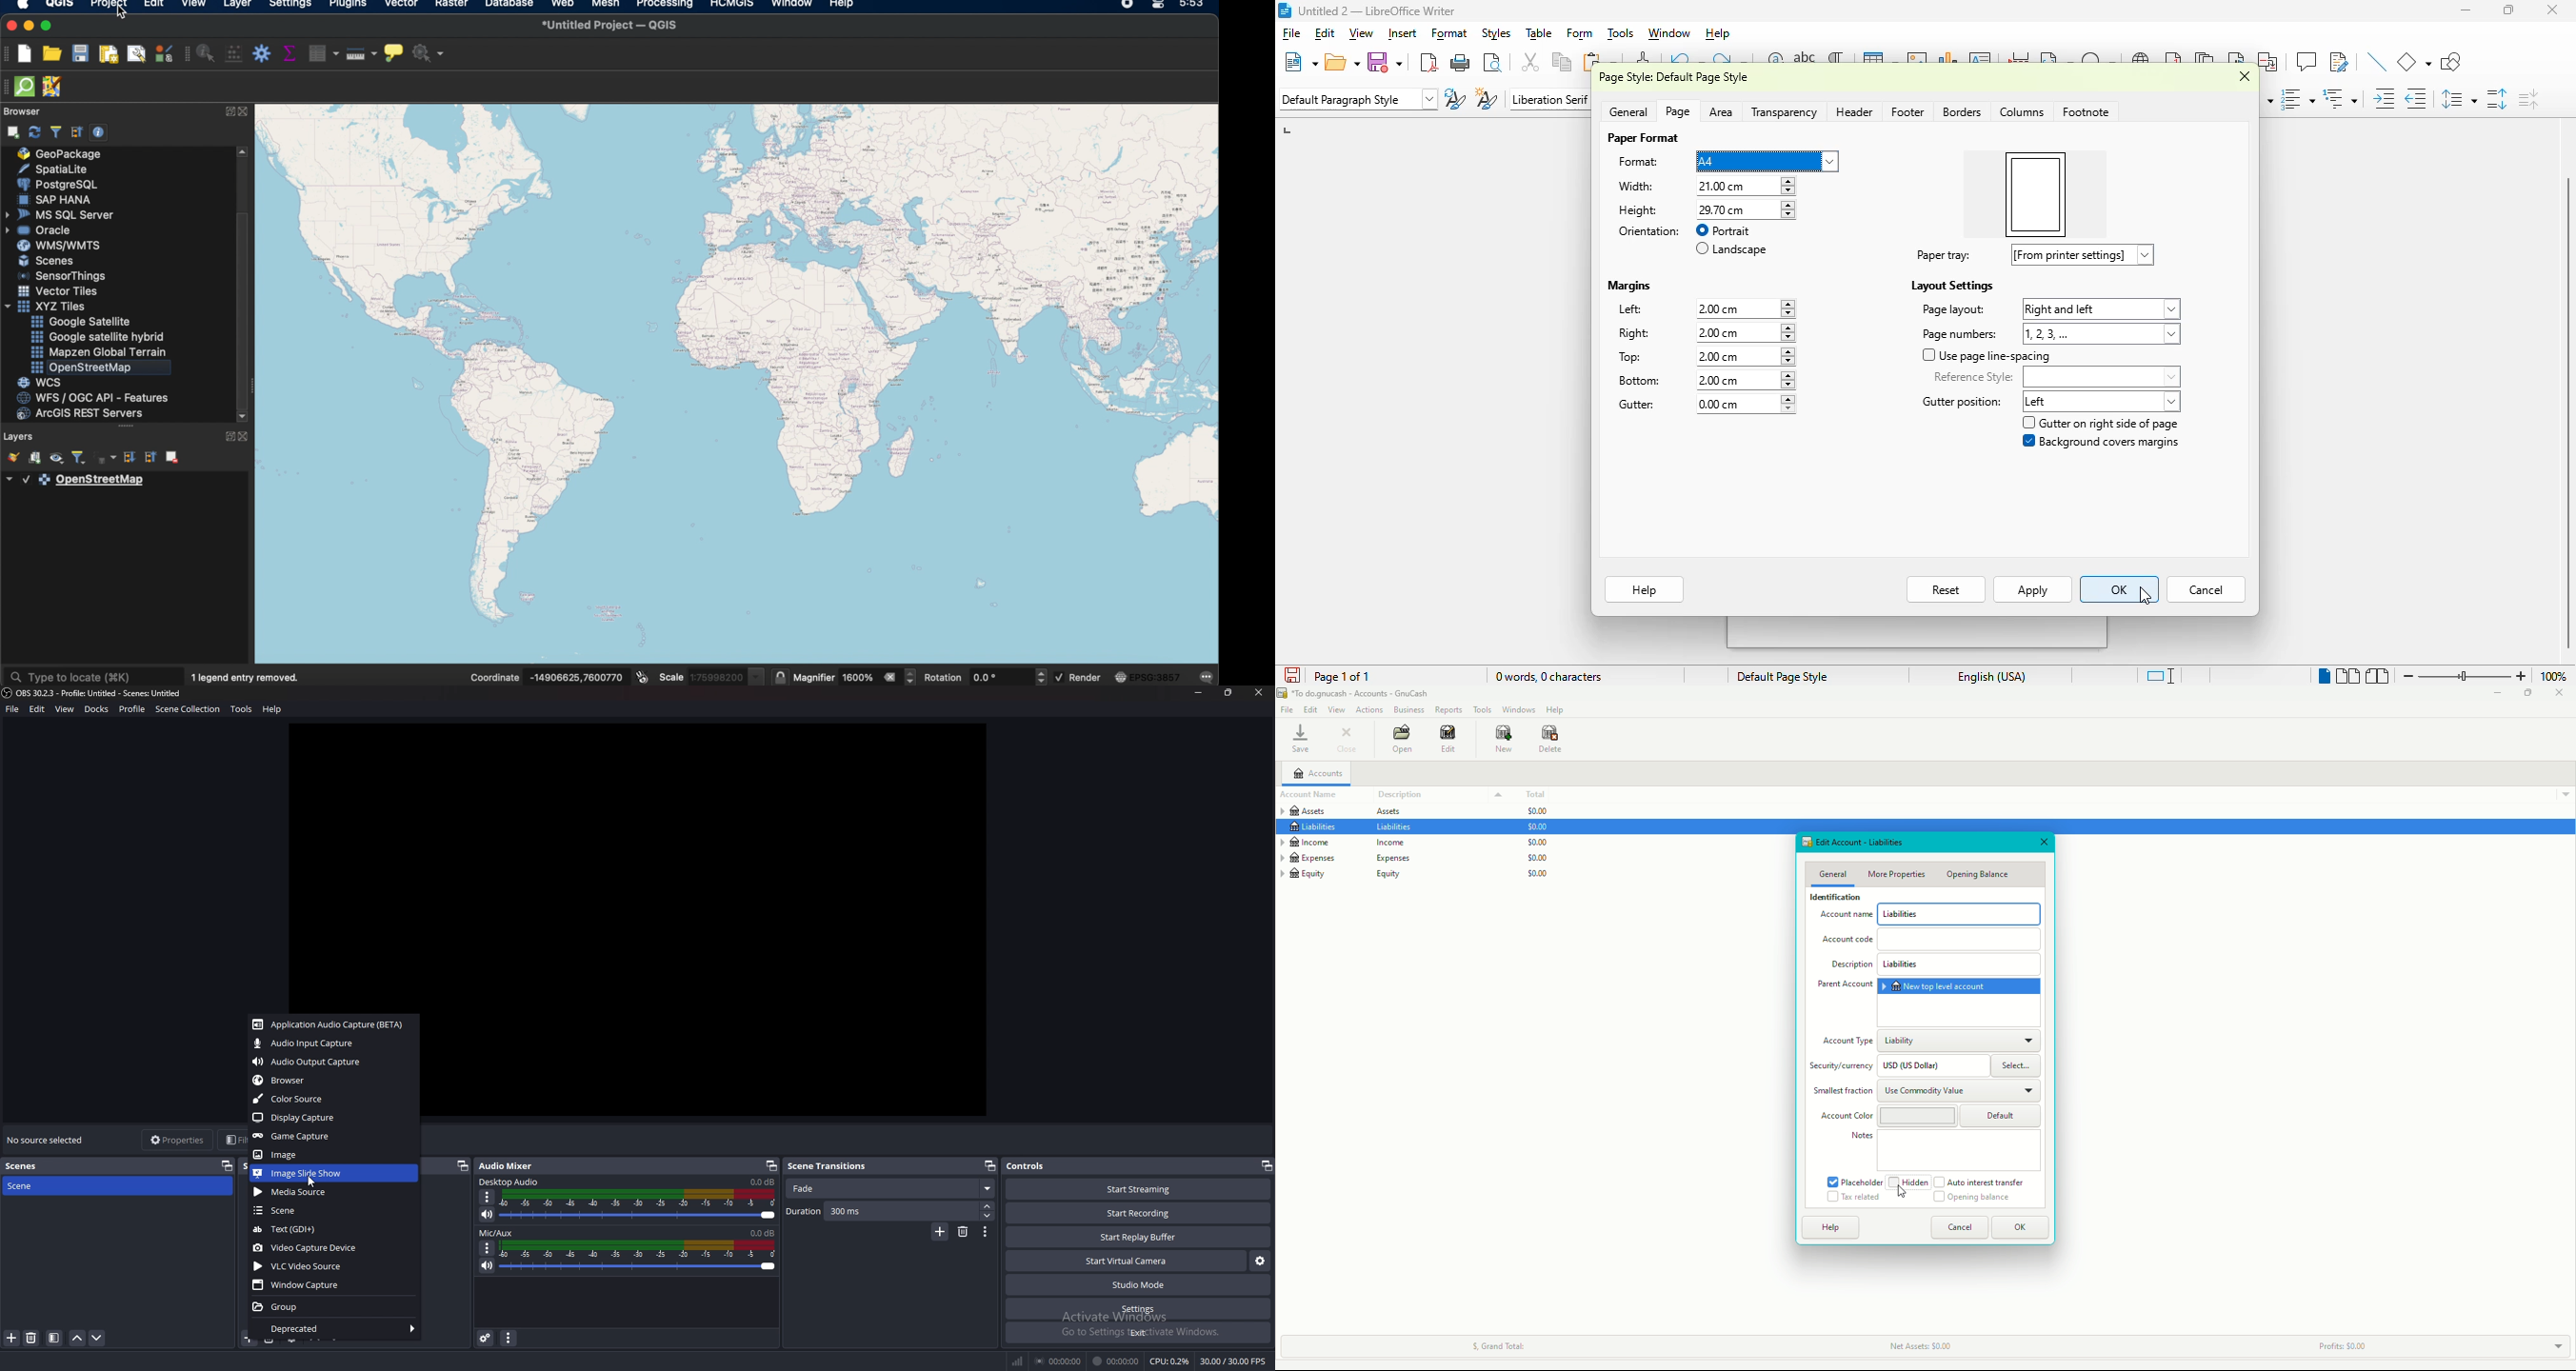 The width and height of the screenshot is (2576, 1372). Describe the element at coordinates (2047, 334) in the screenshot. I see `page numbers: 1,2,3,...` at that location.